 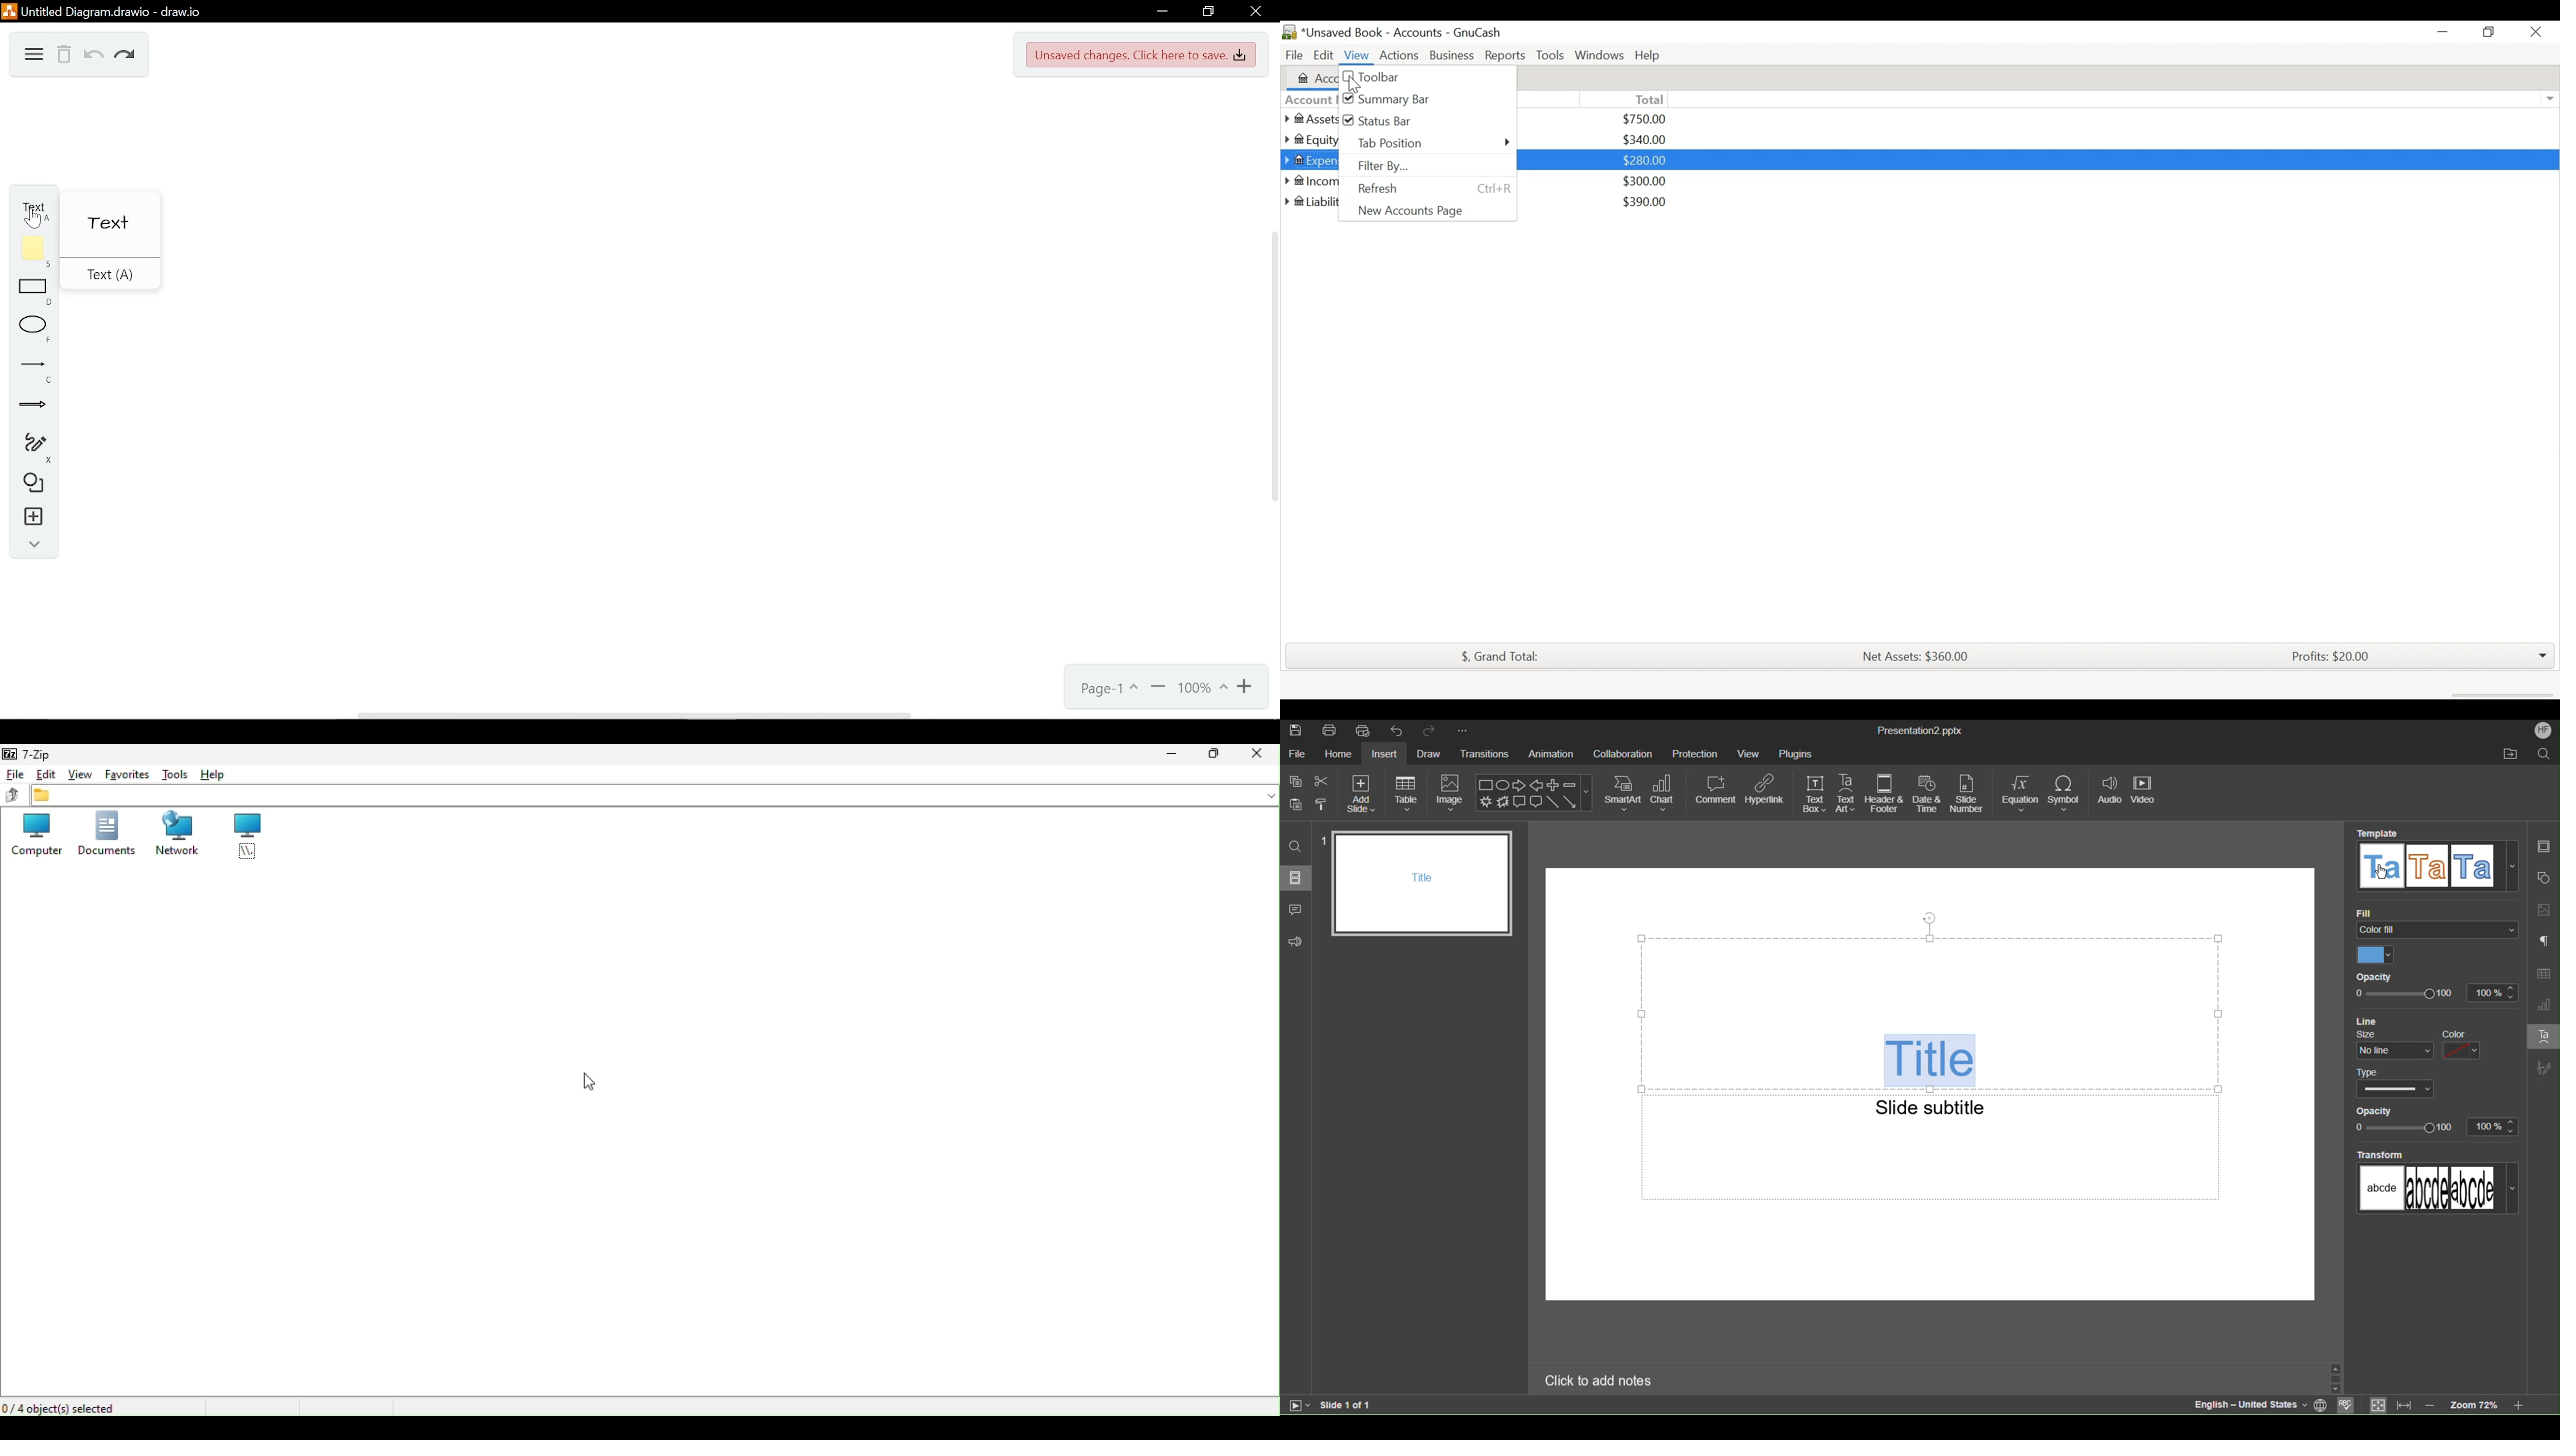 I want to click on Equation , so click(x=2019, y=793).